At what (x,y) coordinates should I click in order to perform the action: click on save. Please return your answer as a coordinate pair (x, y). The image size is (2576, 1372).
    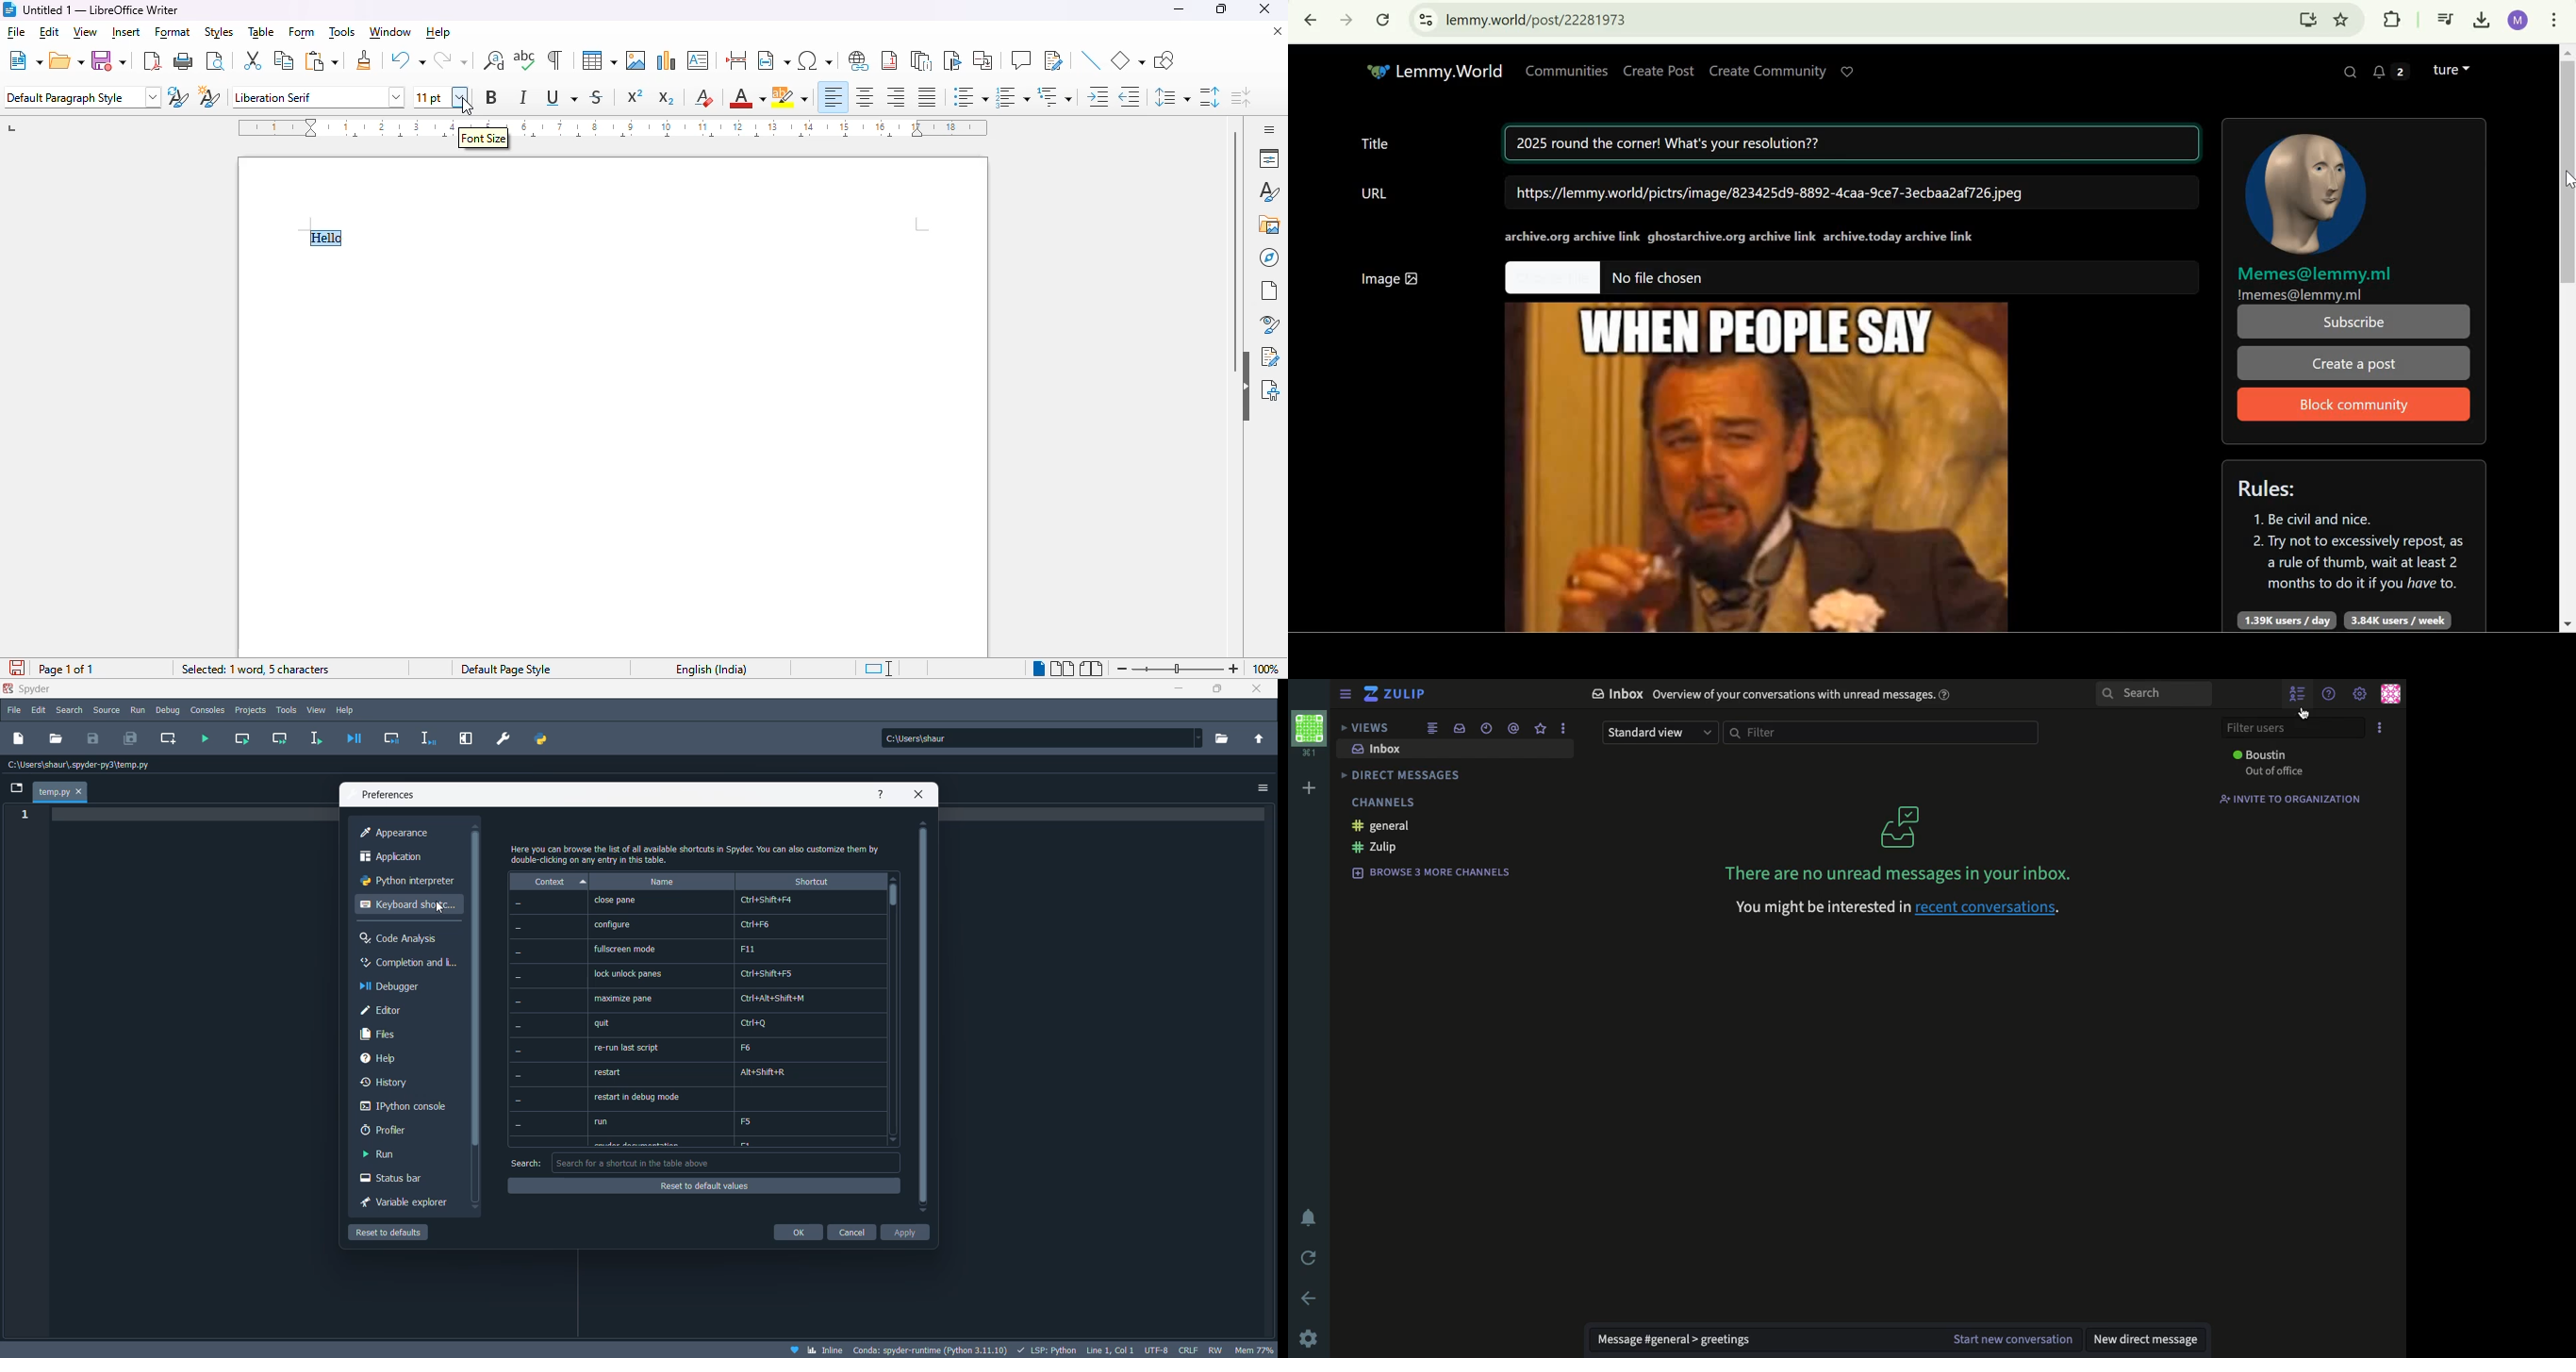
    Looking at the image, I should click on (109, 59).